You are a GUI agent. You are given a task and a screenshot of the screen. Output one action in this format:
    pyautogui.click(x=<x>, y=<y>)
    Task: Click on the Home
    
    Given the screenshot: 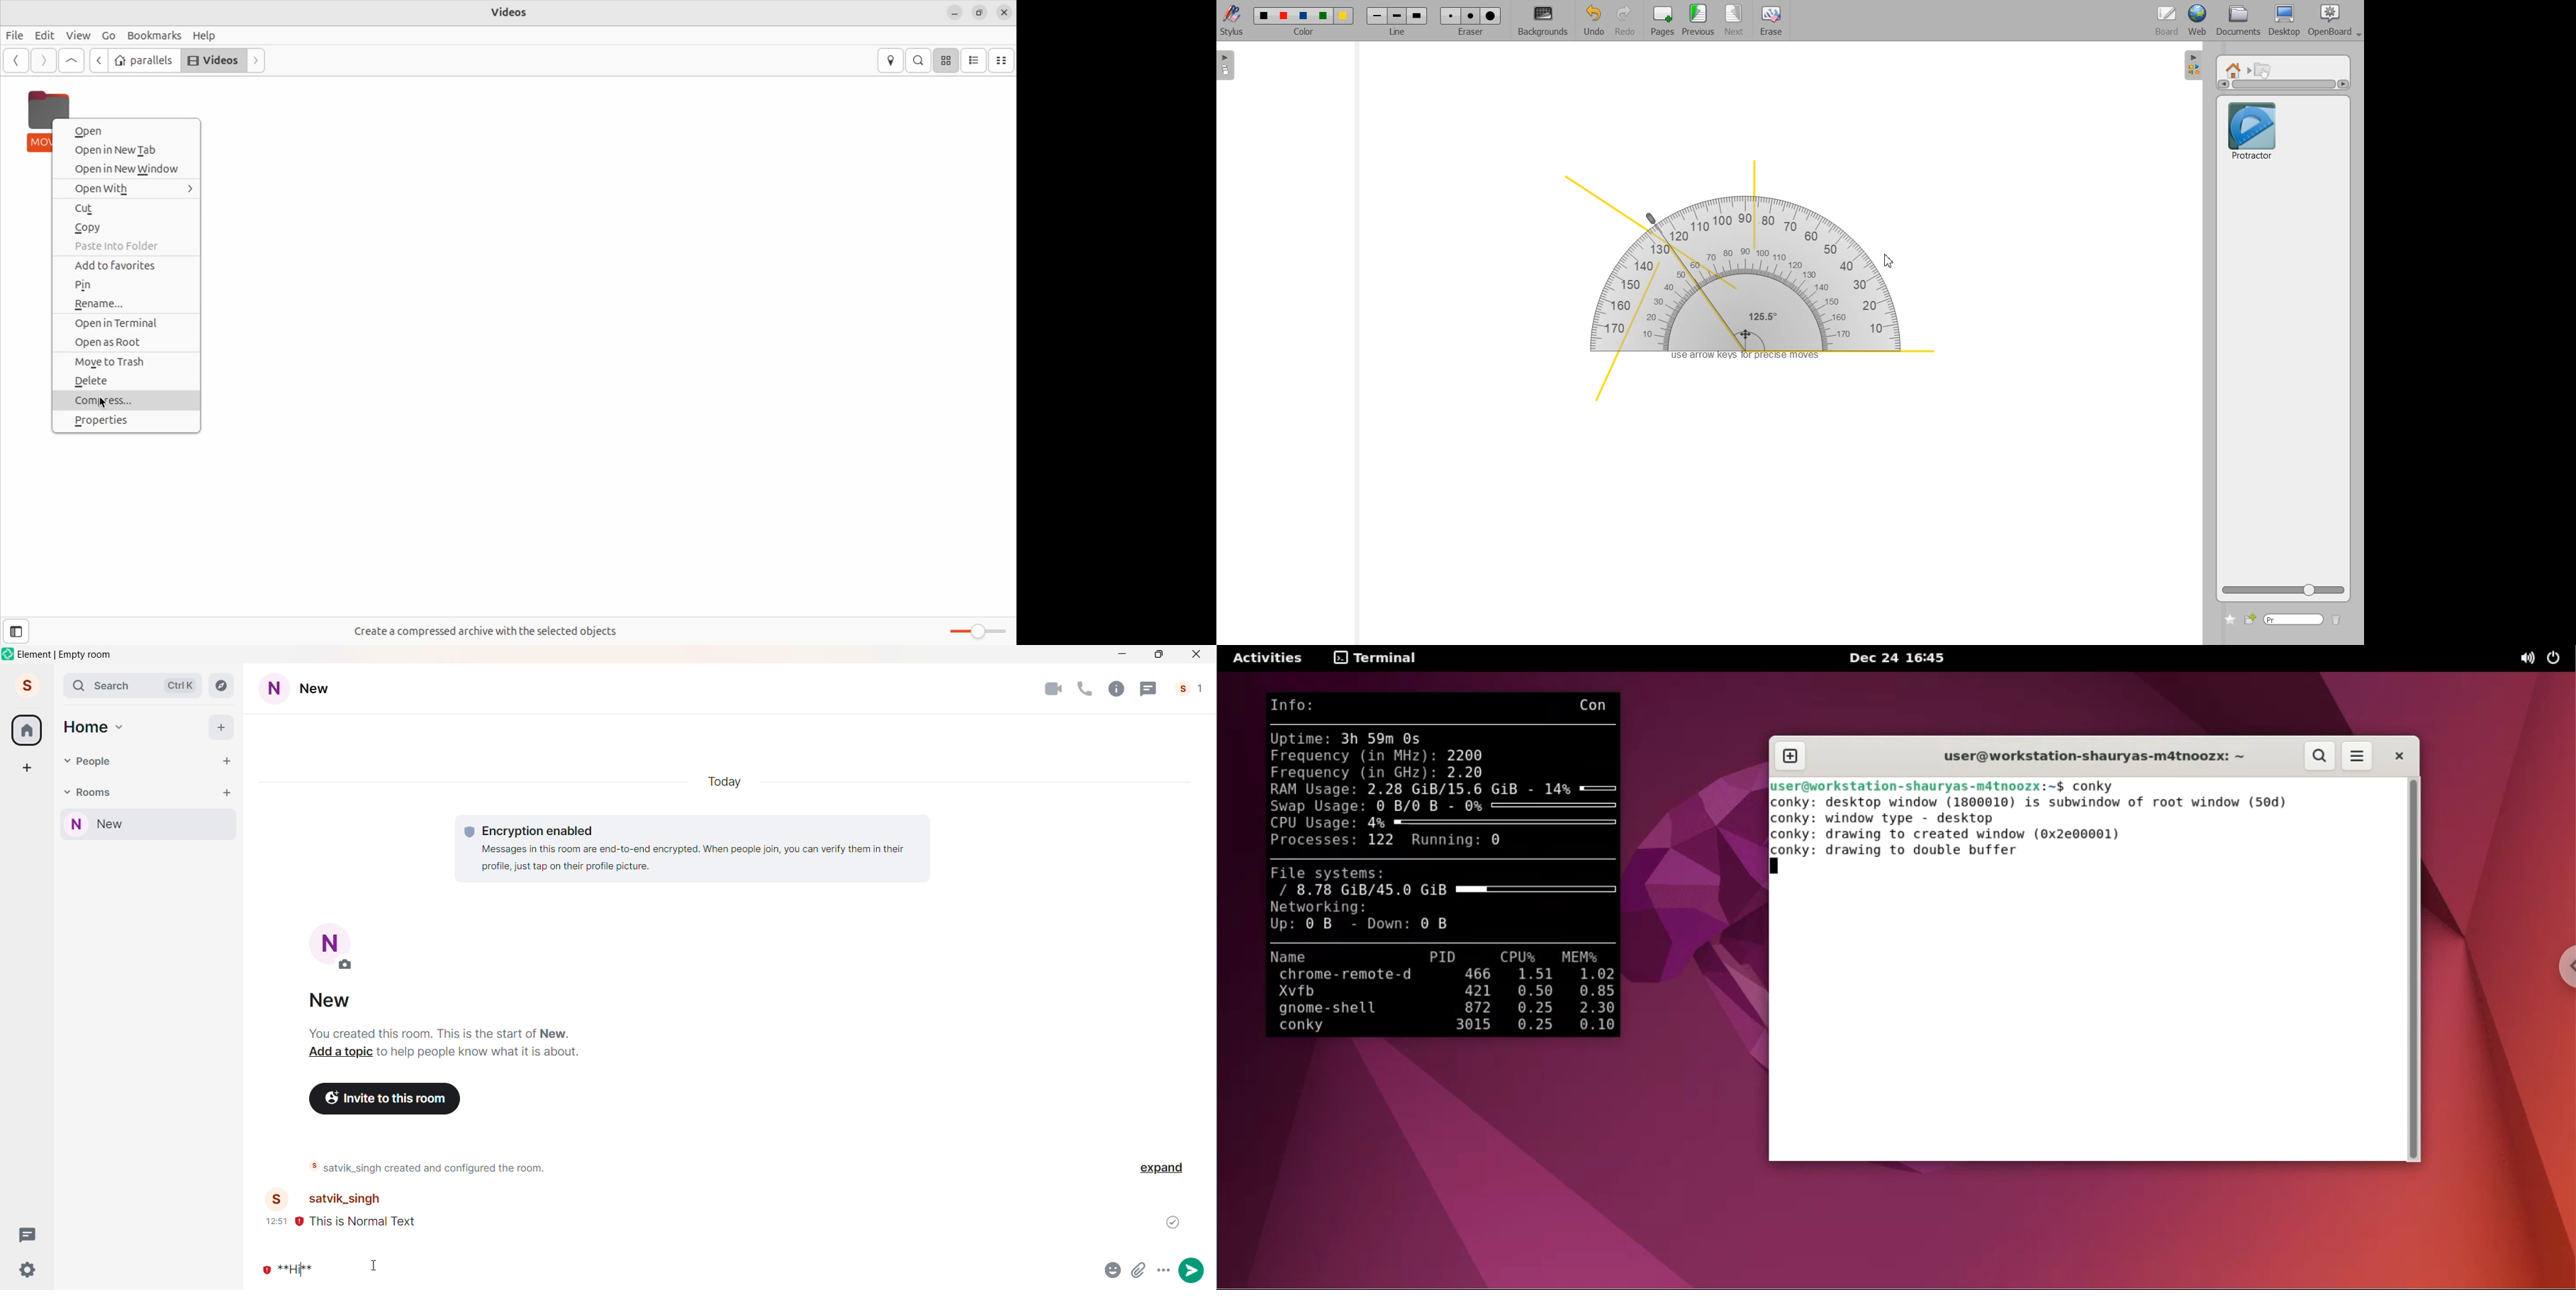 What is the action you would take?
    pyautogui.click(x=27, y=730)
    